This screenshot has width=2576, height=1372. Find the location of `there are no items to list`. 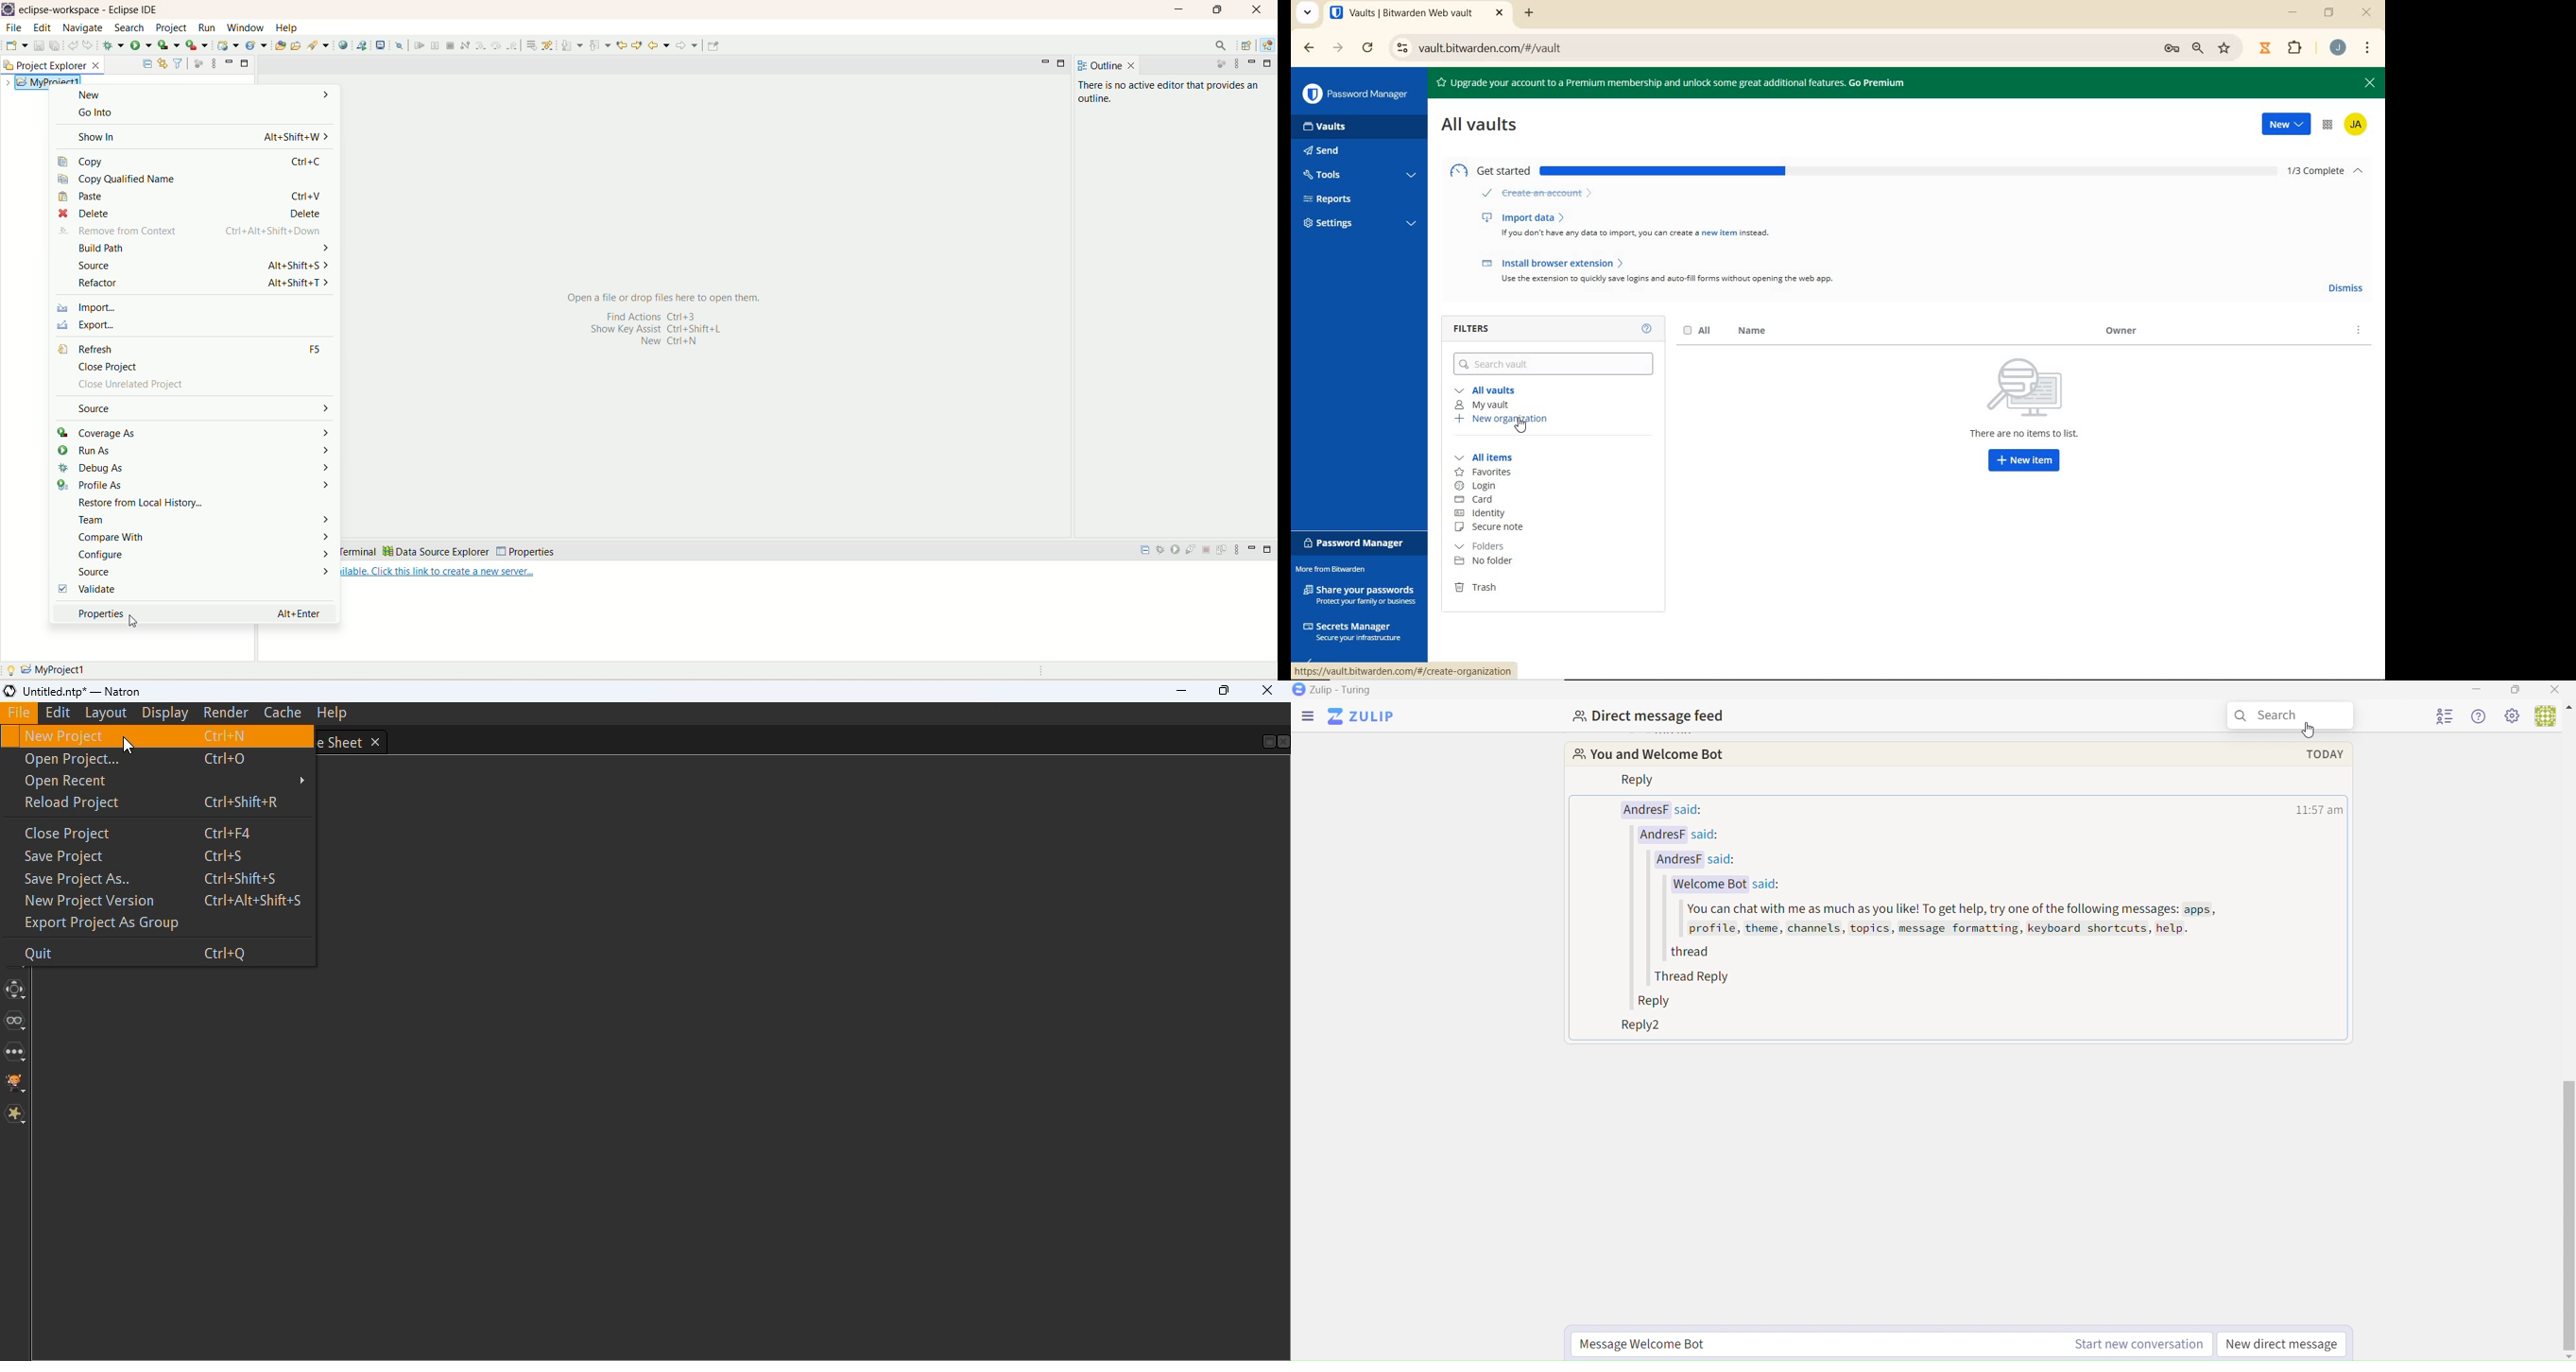

there are no items to list is located at coordinates (2027, 398).